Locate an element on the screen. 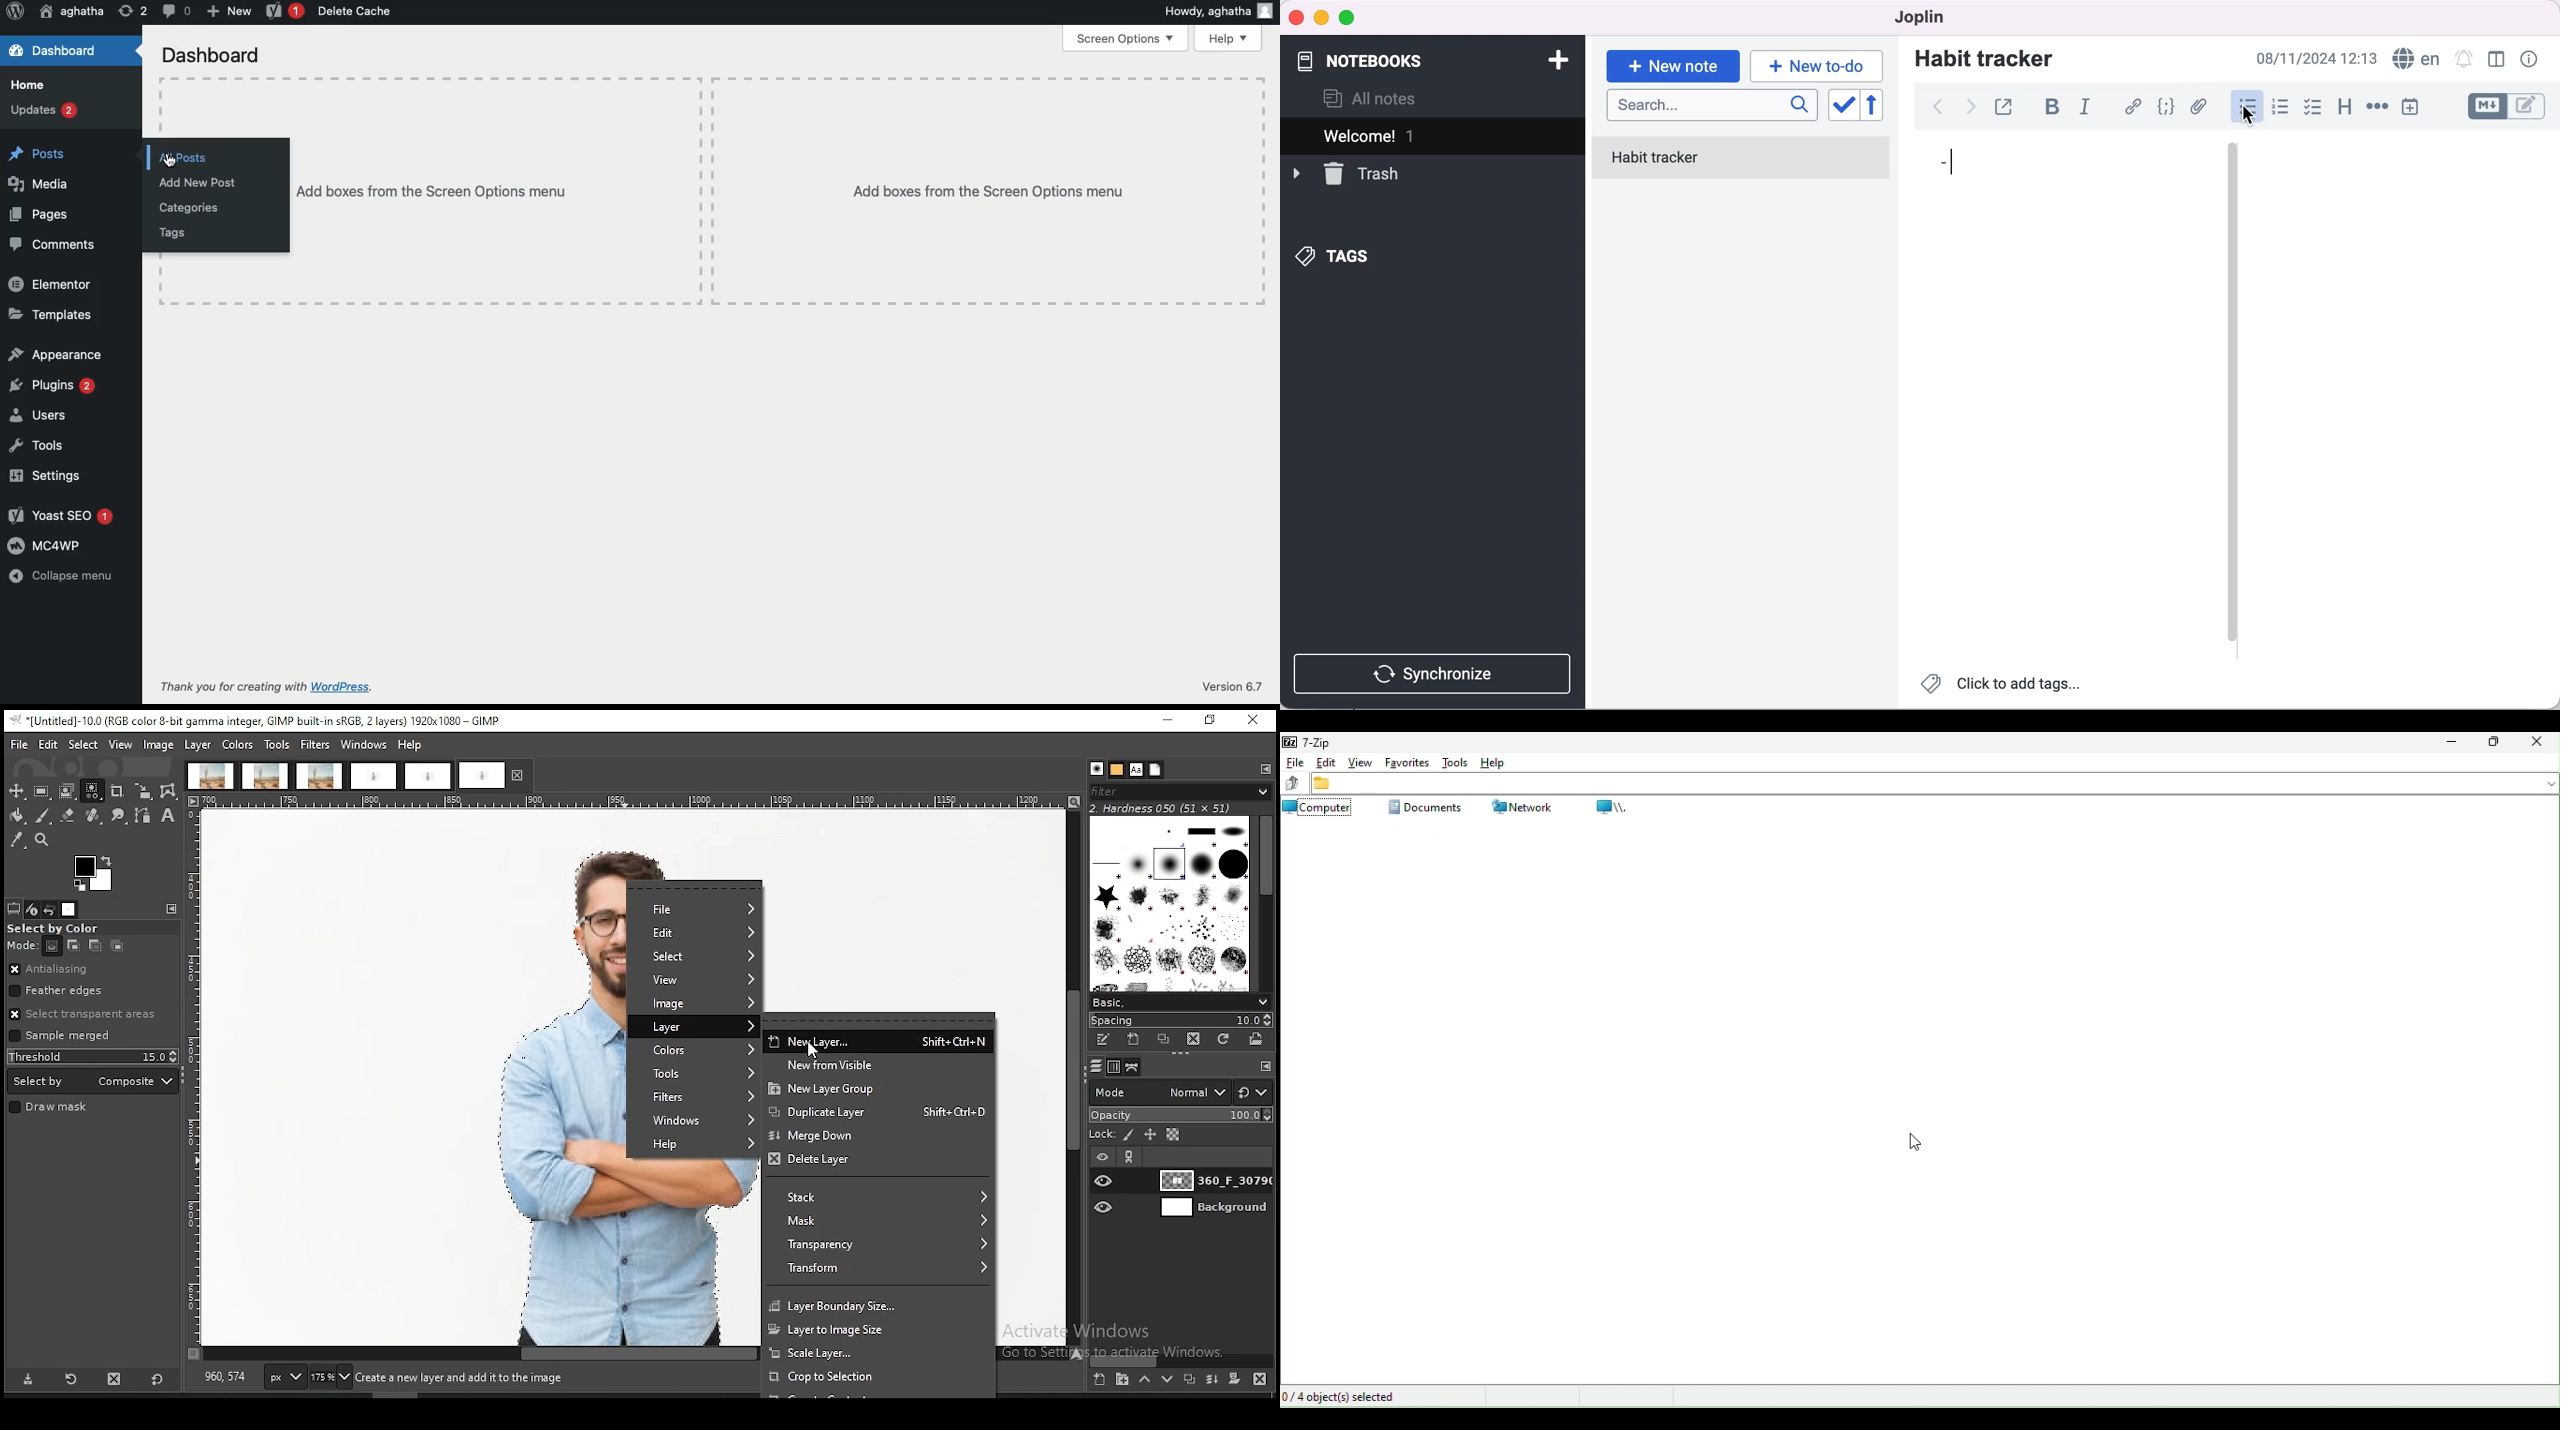 The height and width of the screenshot is (1456, 2576). welcome 1 is located at coordinates (1435, 136).